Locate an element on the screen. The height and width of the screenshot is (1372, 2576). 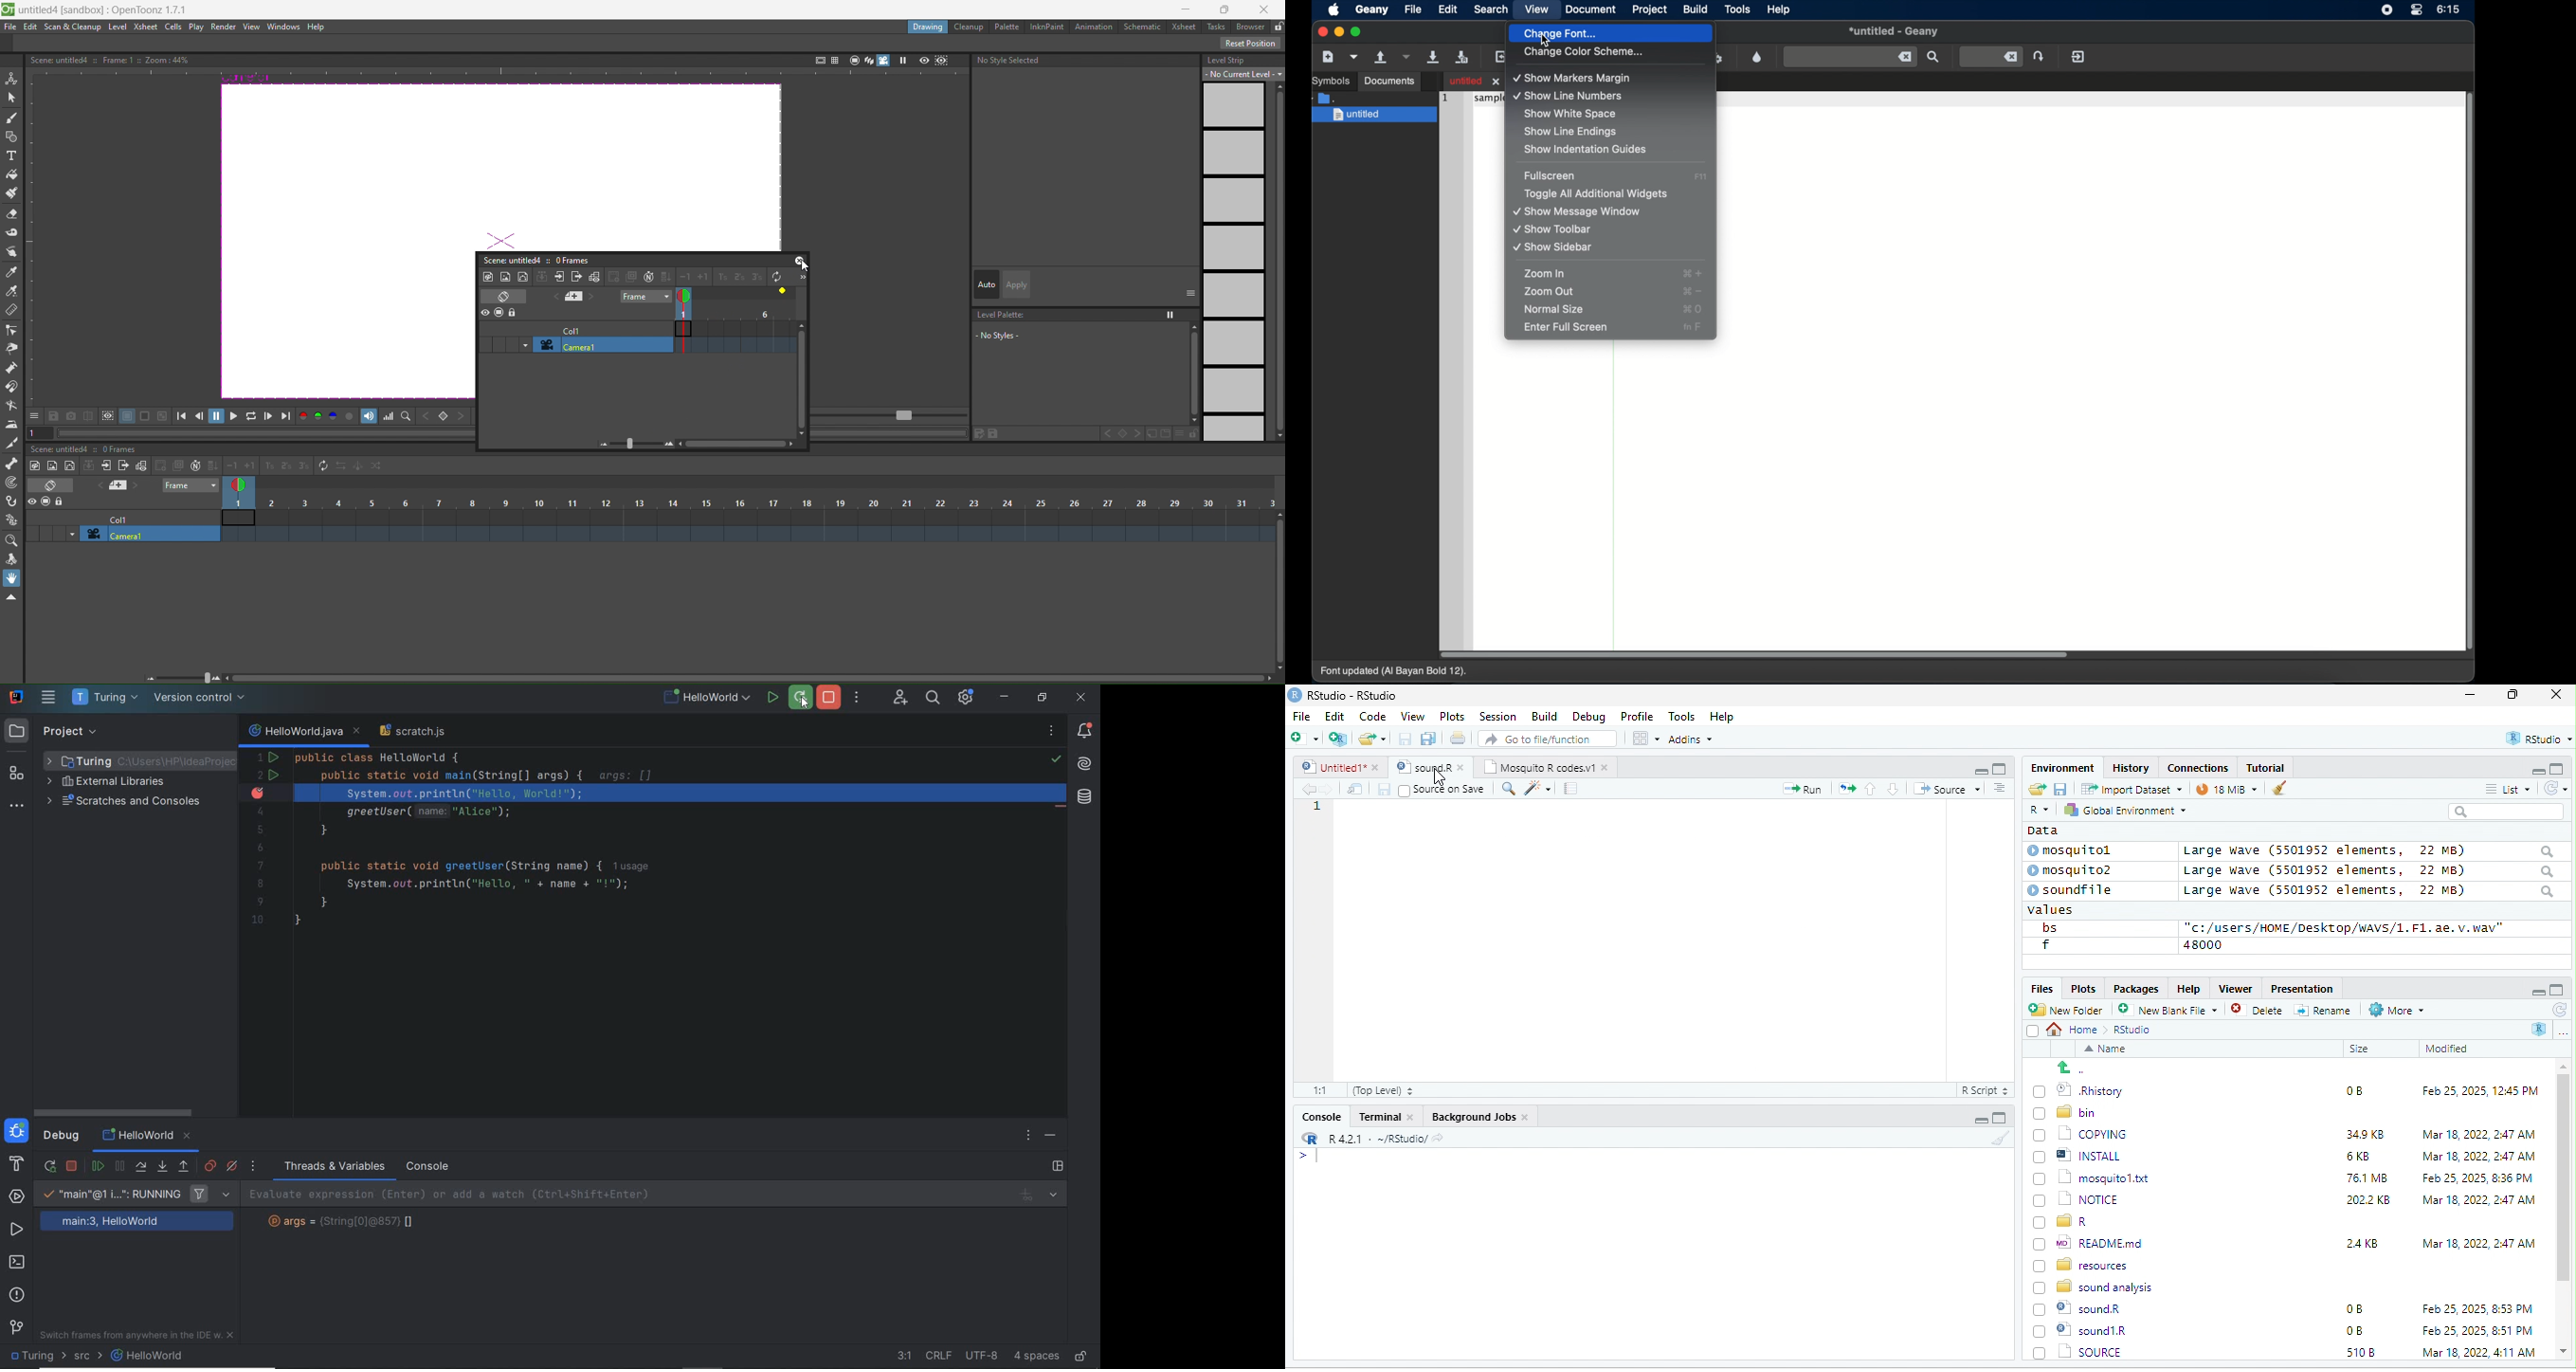
Console is located at coordinates (1320, 1115).